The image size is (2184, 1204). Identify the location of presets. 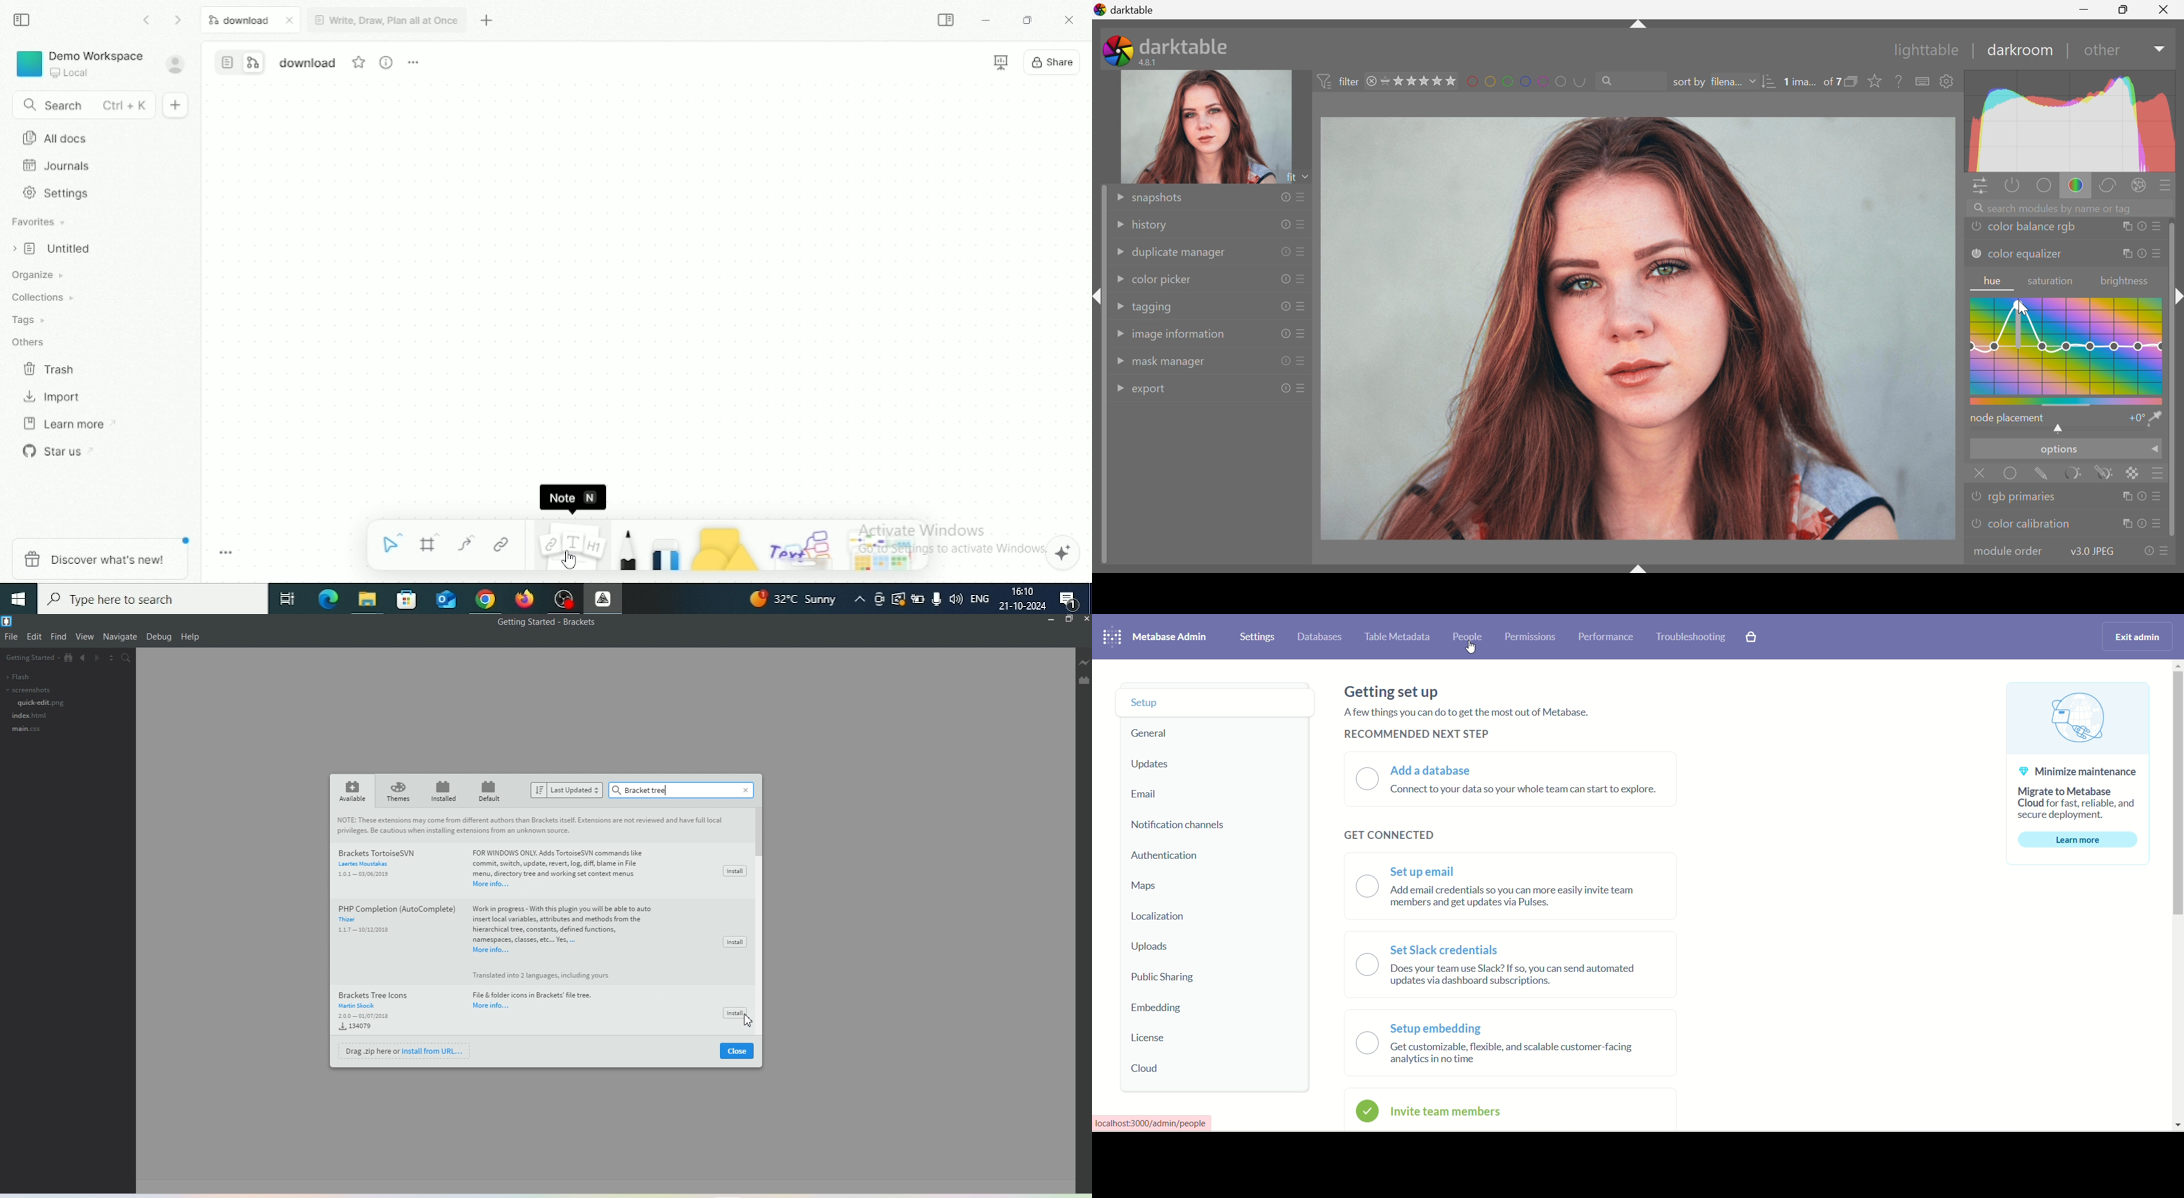
(1305, 387).